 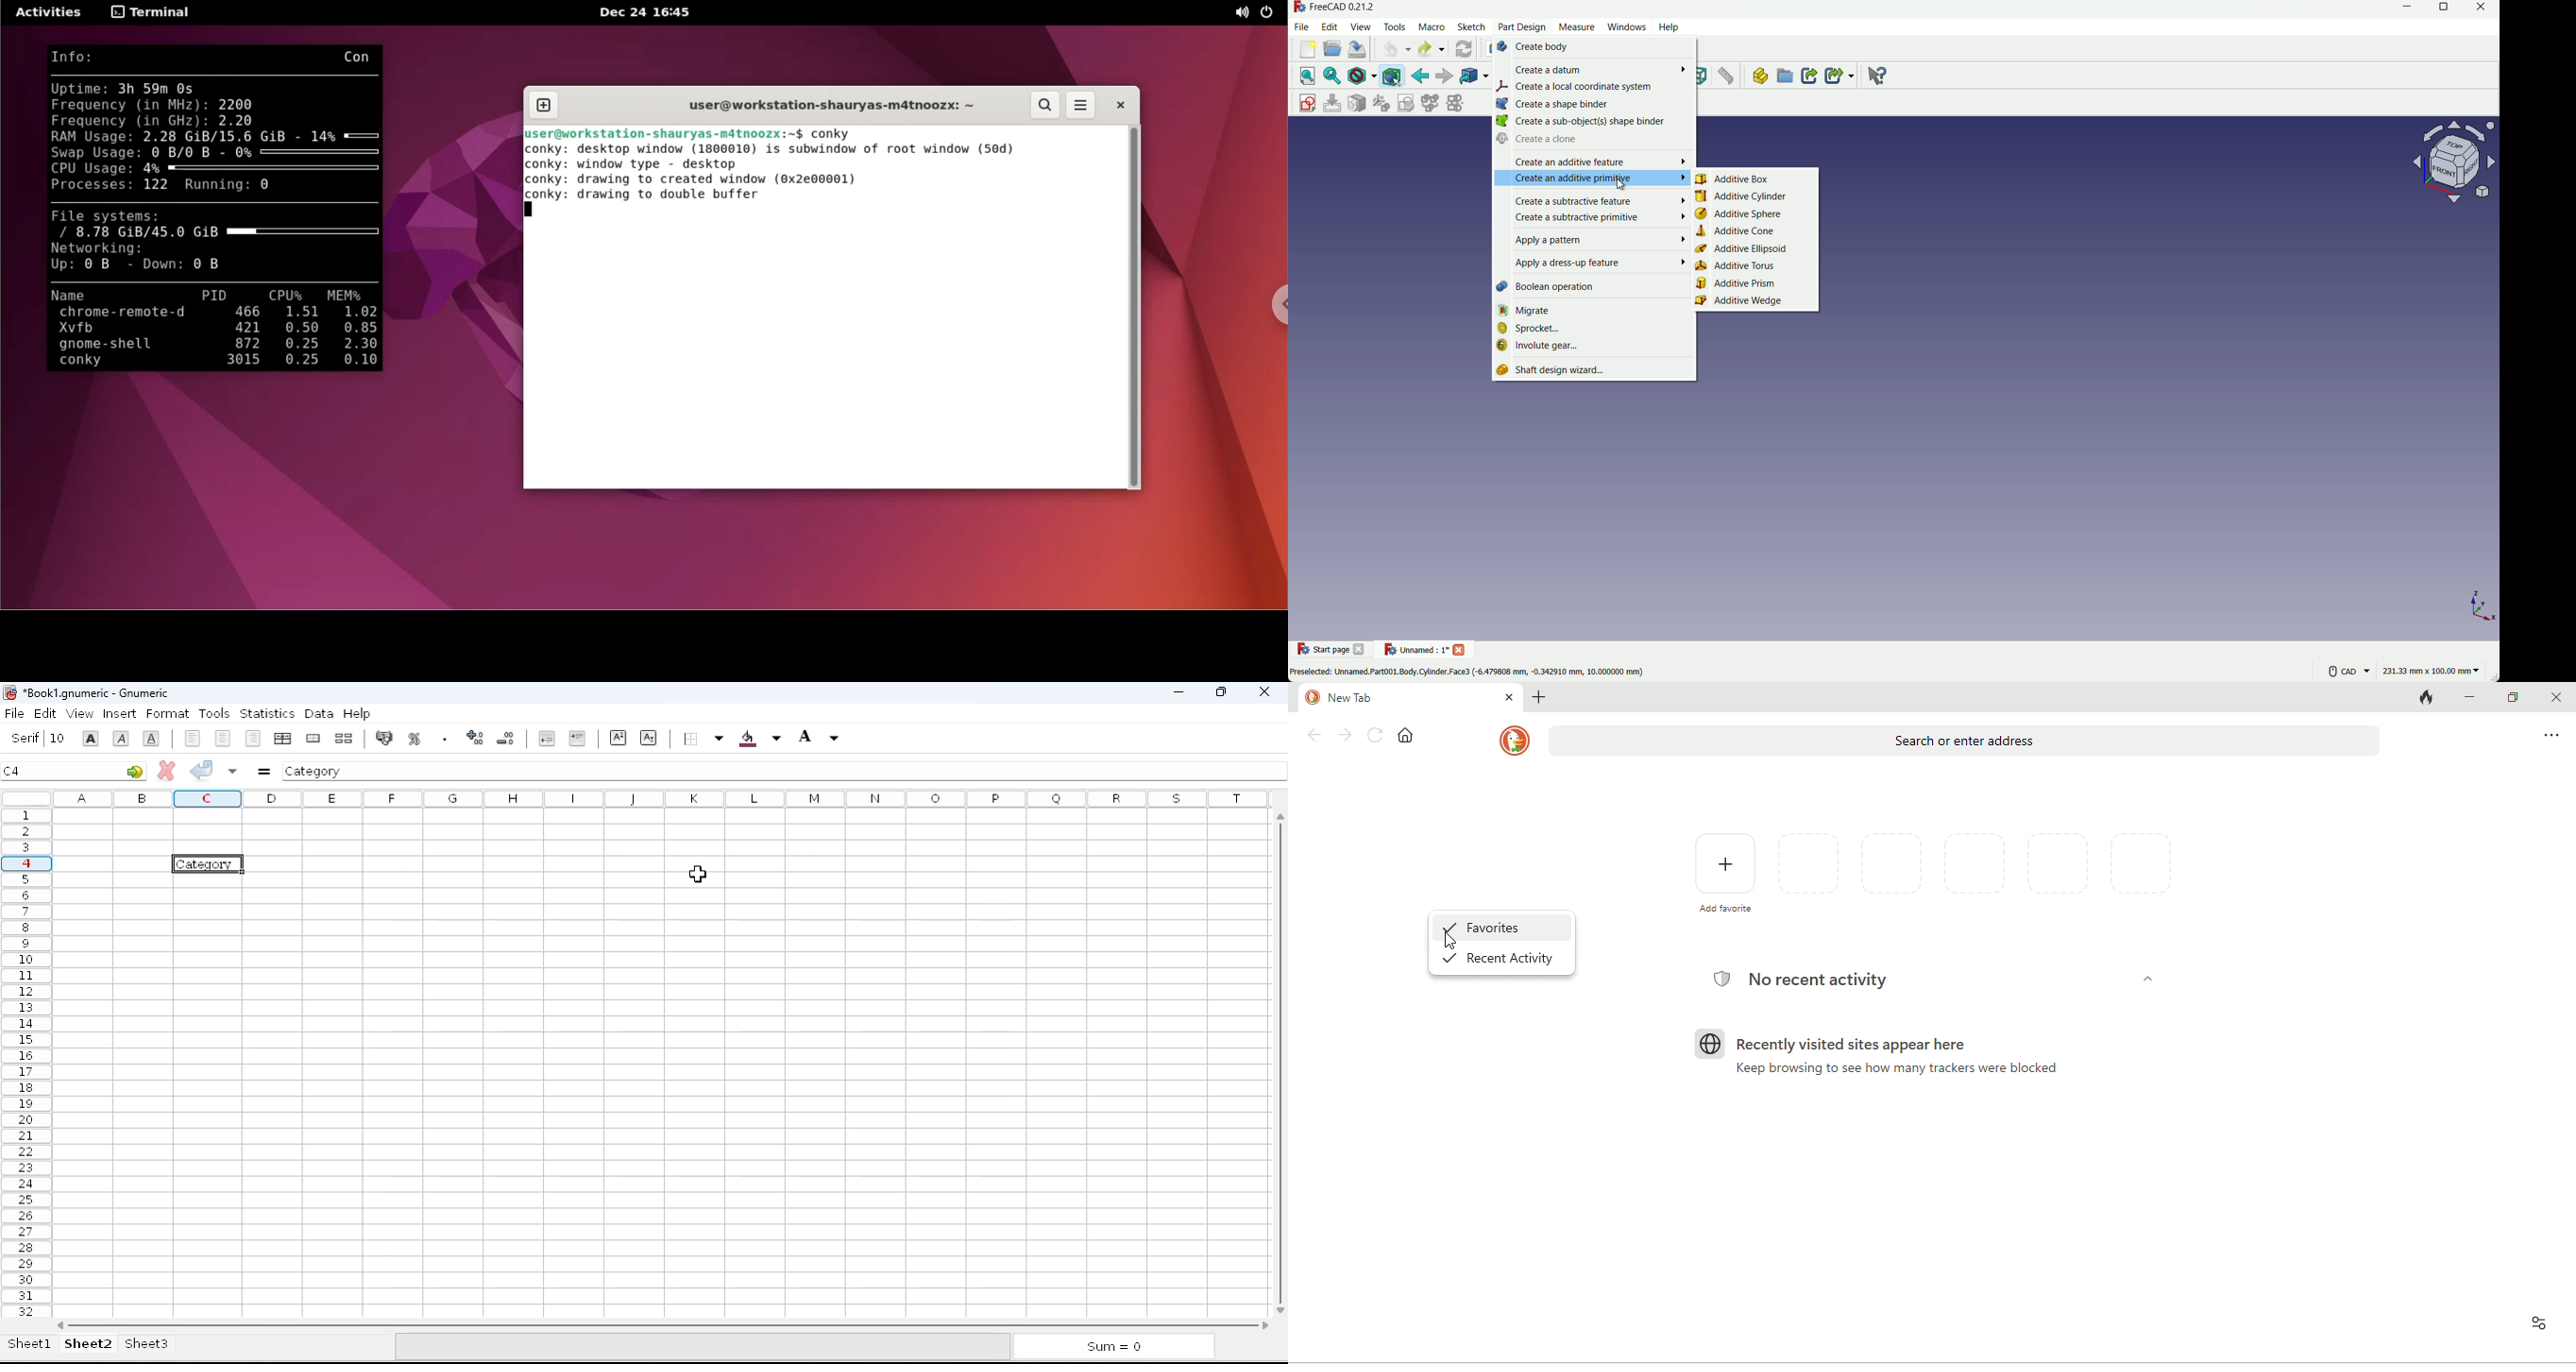 I want to click on align right, so click(x=283, y=737).